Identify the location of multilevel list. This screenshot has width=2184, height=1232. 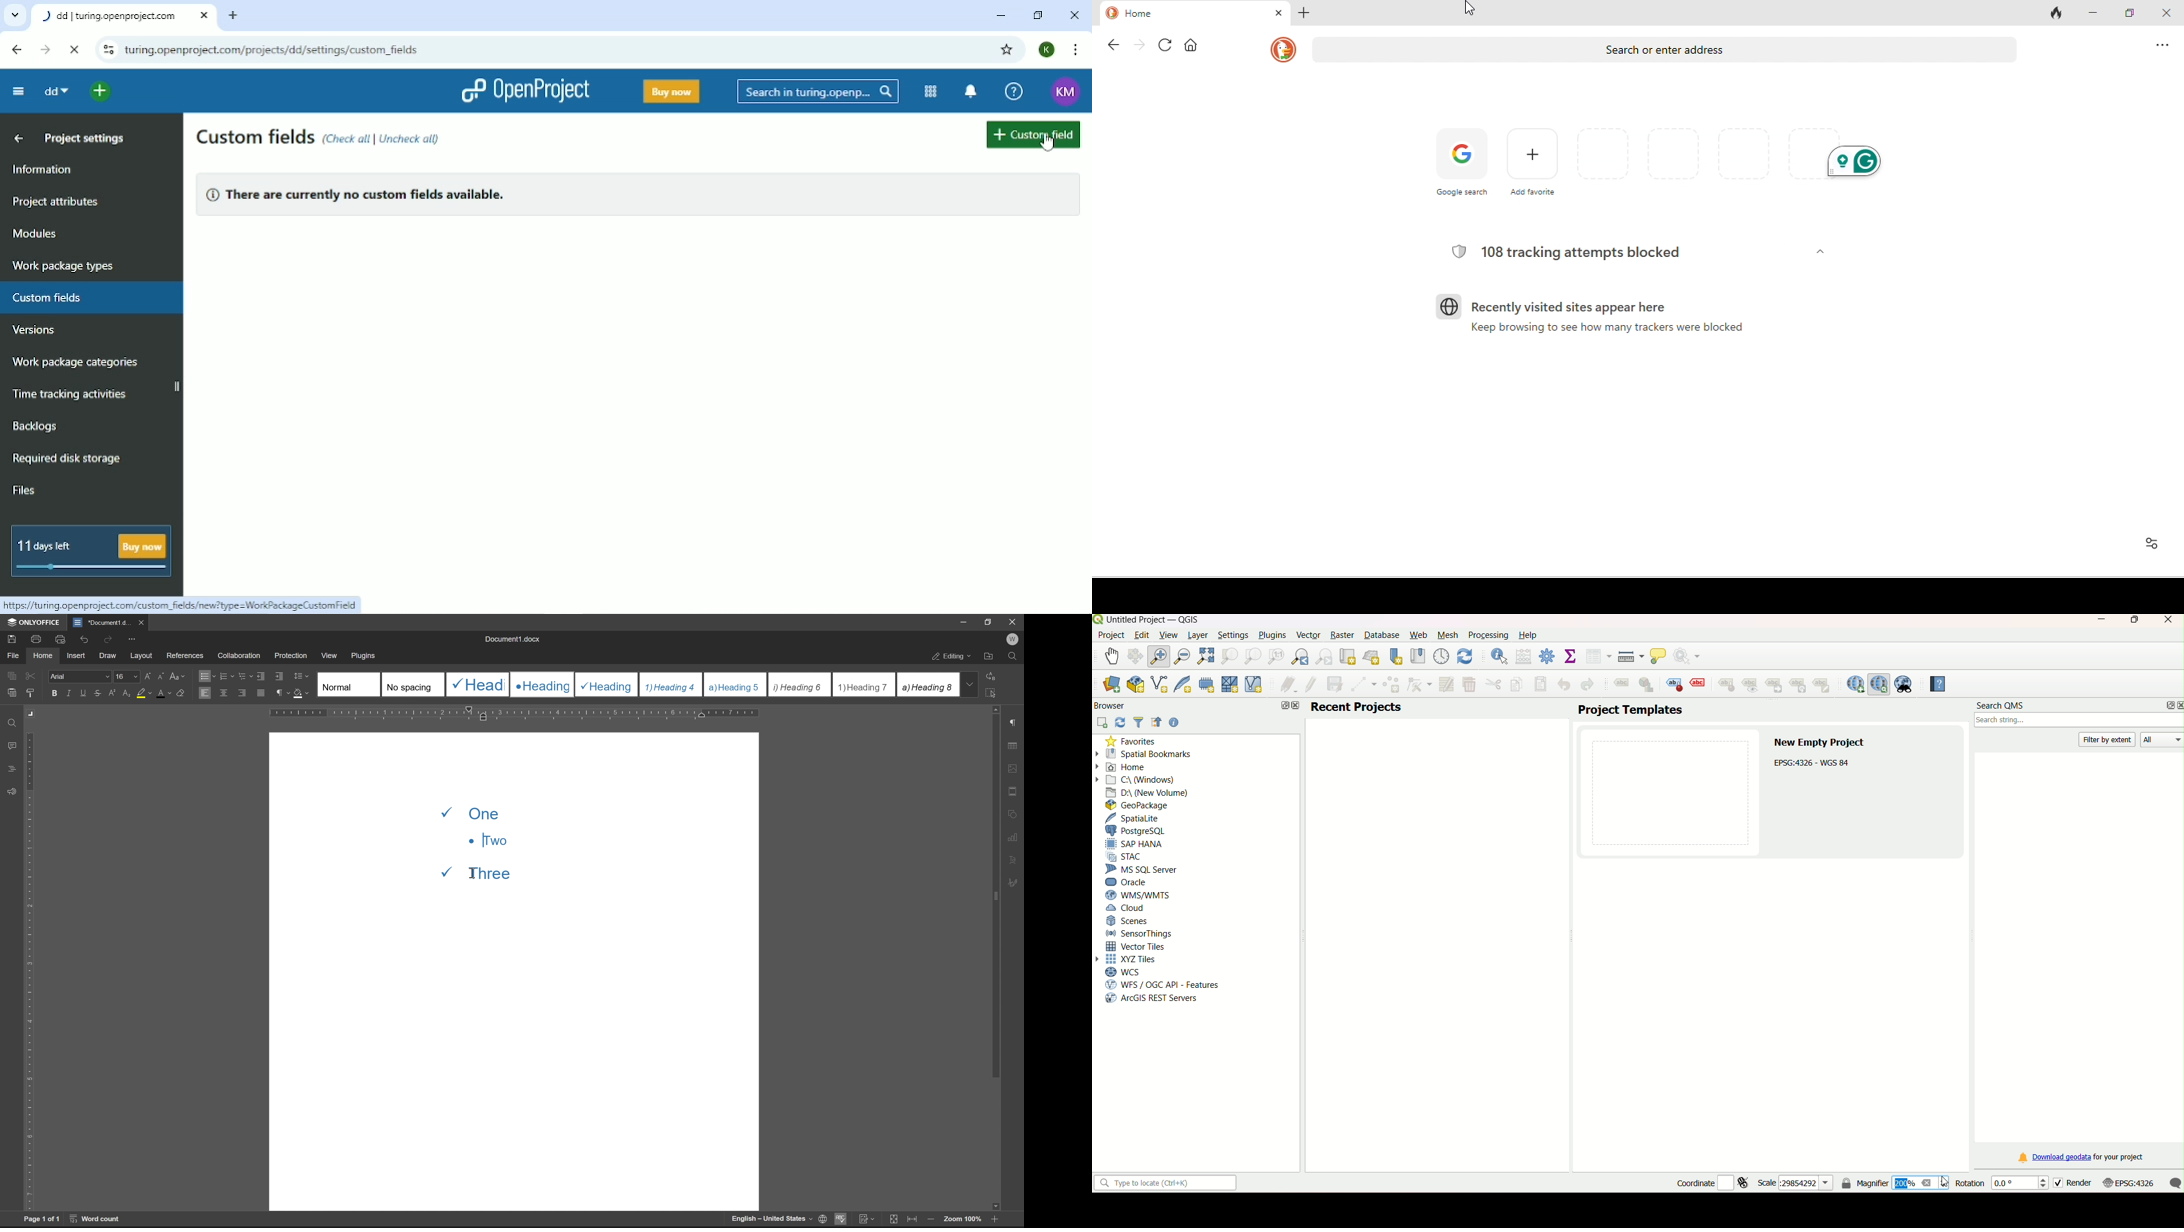
(246, 676).